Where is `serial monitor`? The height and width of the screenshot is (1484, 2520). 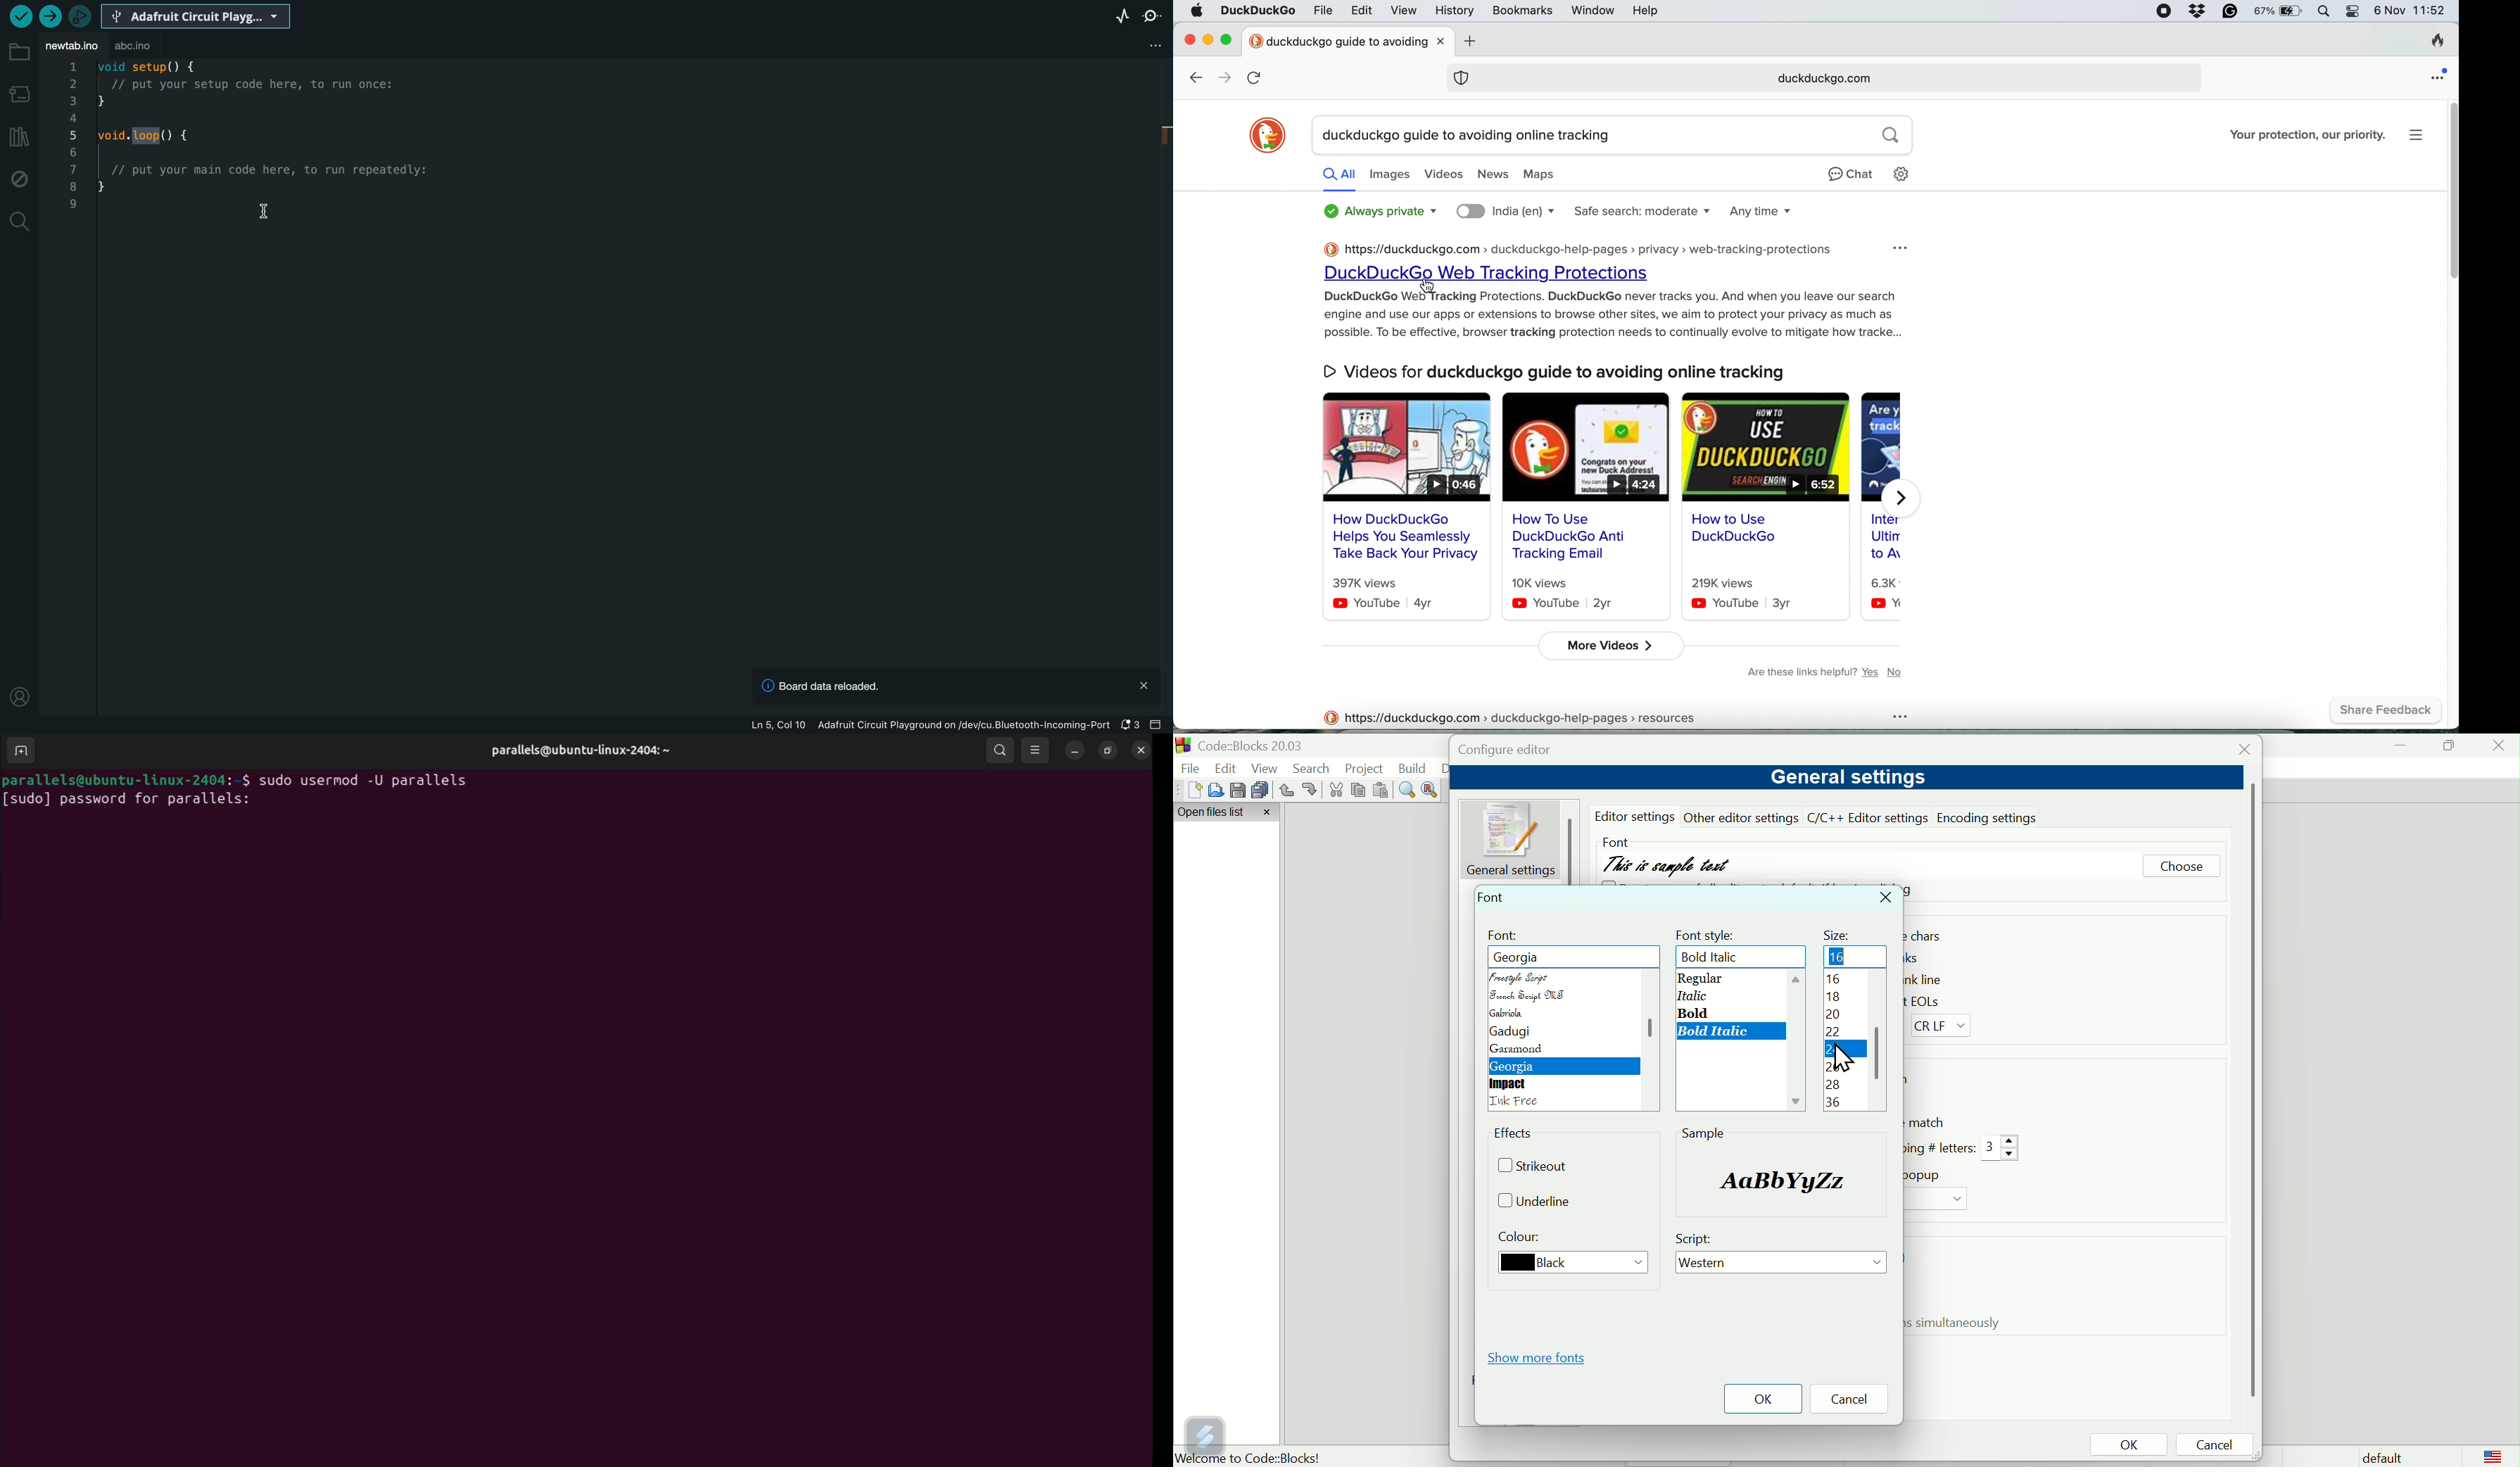
serial monitor is located at coordinates (1157, 13).